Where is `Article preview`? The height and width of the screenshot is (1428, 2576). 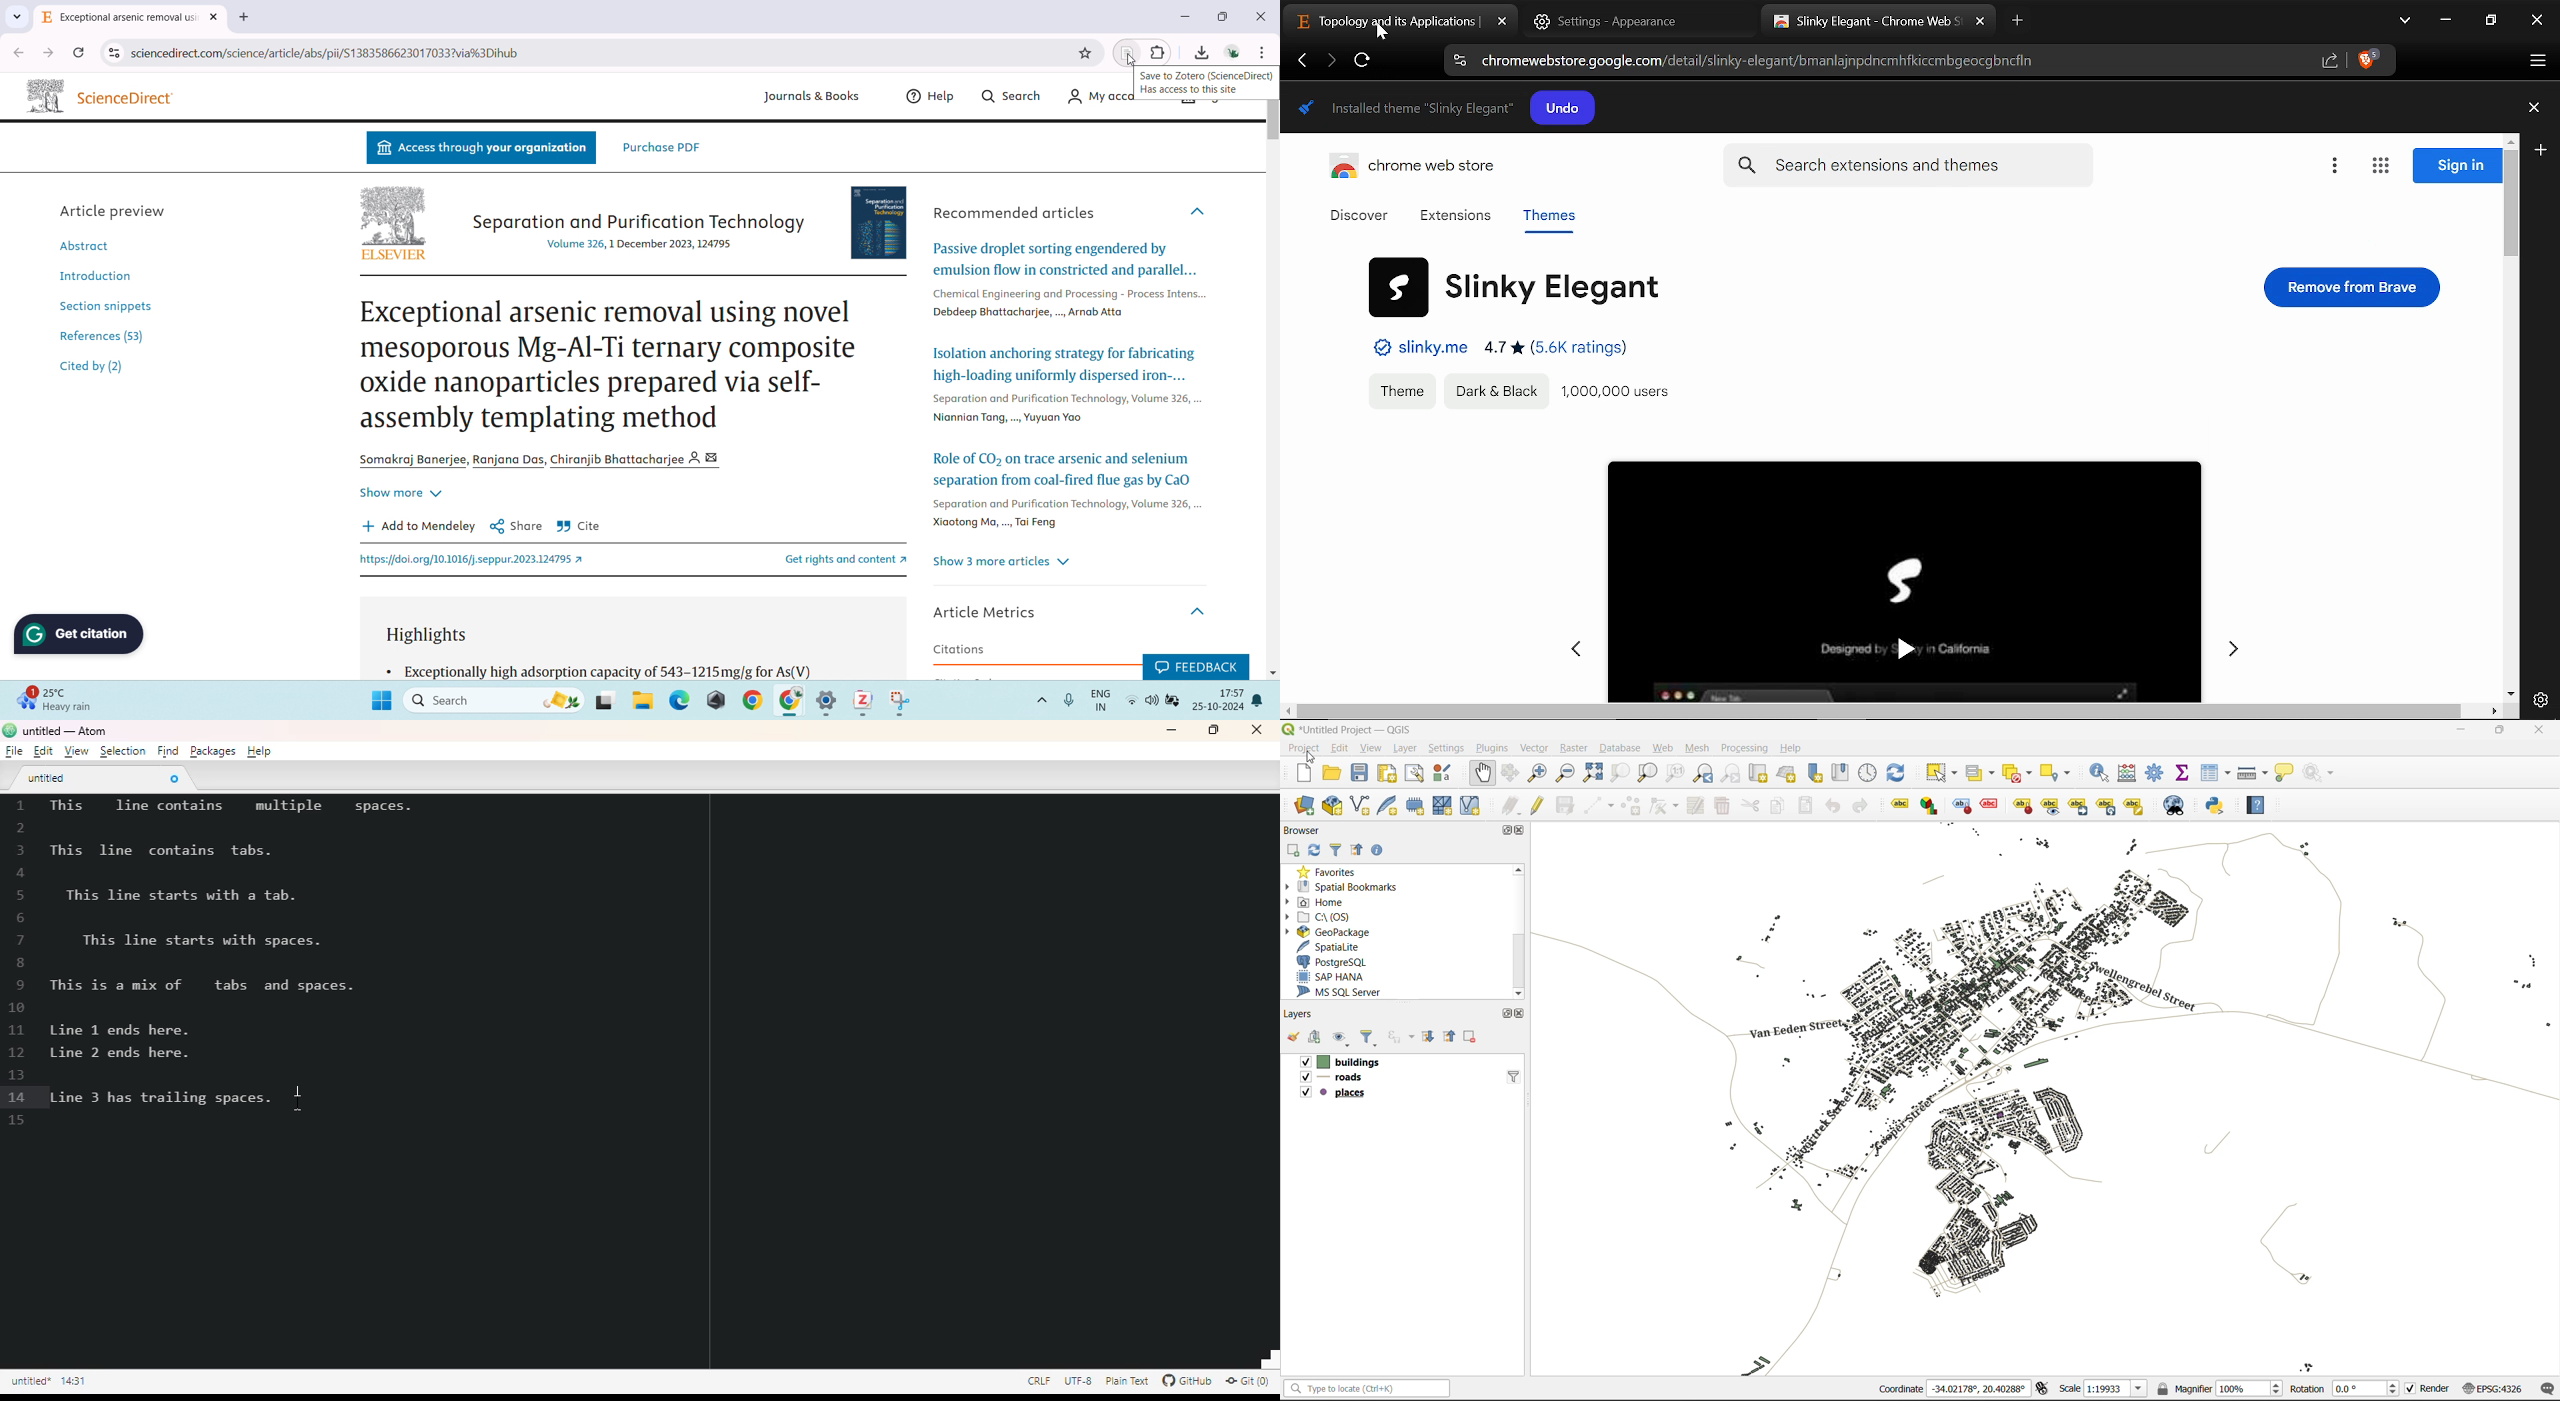
Article preview is located at coordinates (115, 210).